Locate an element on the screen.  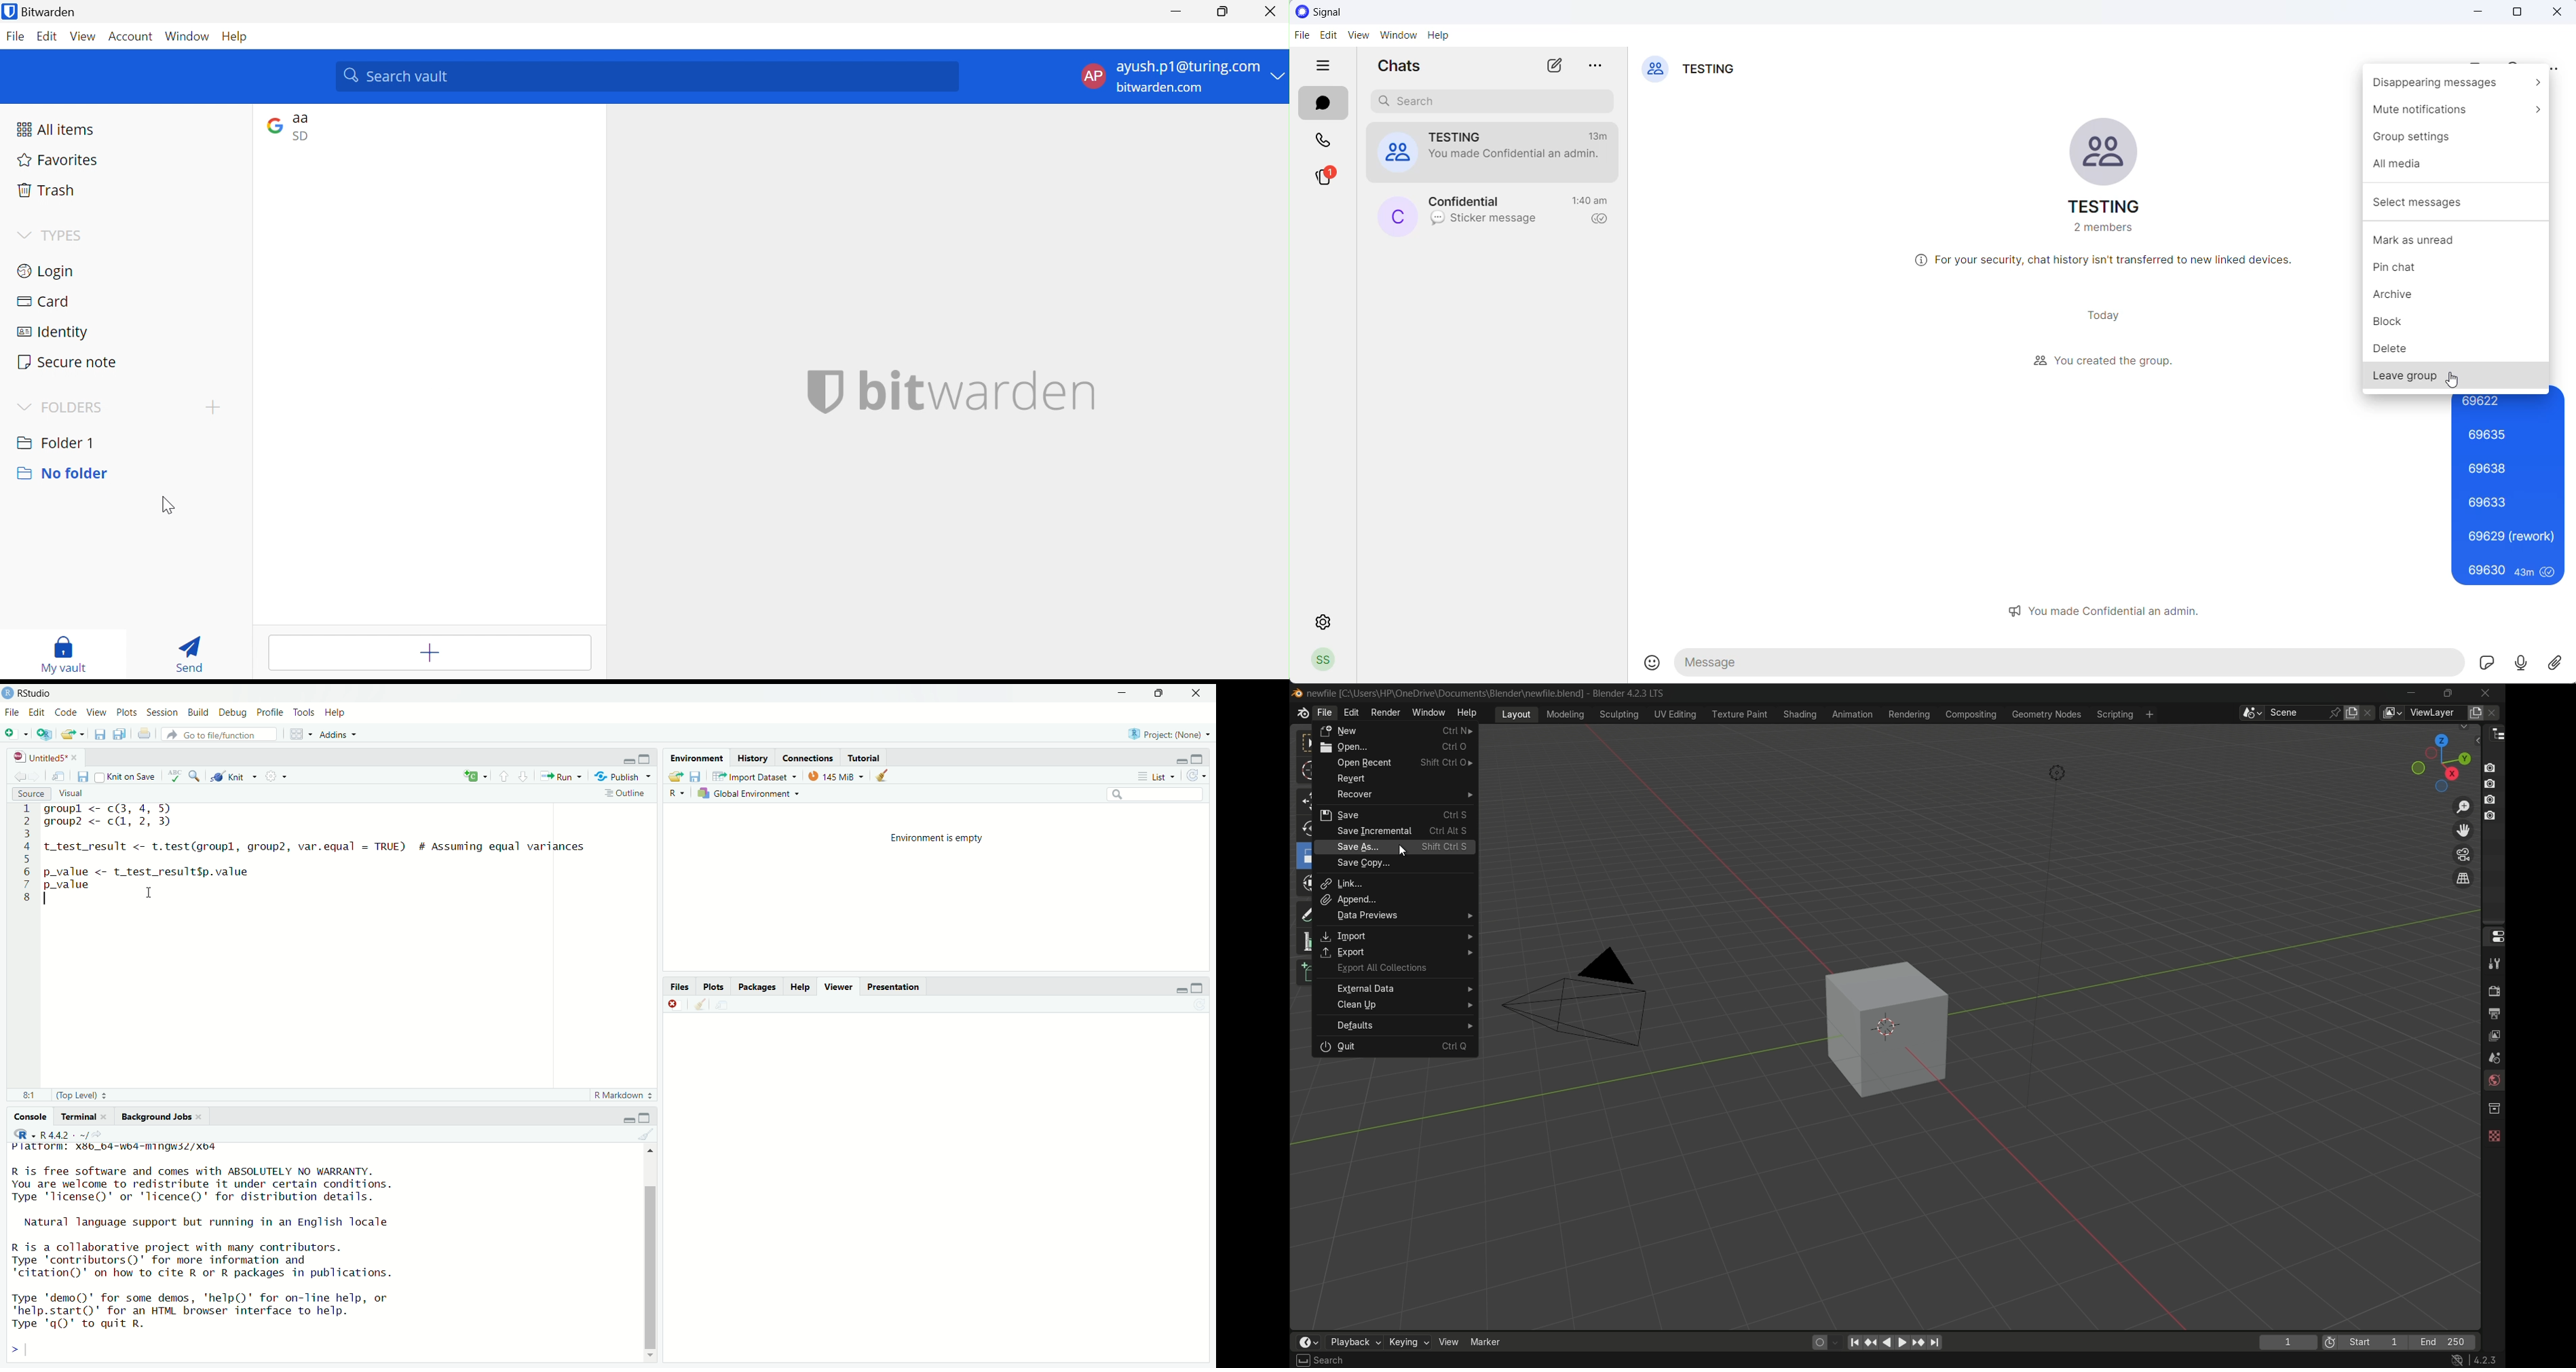
Folder 1 is located at coordinates (55, 445).